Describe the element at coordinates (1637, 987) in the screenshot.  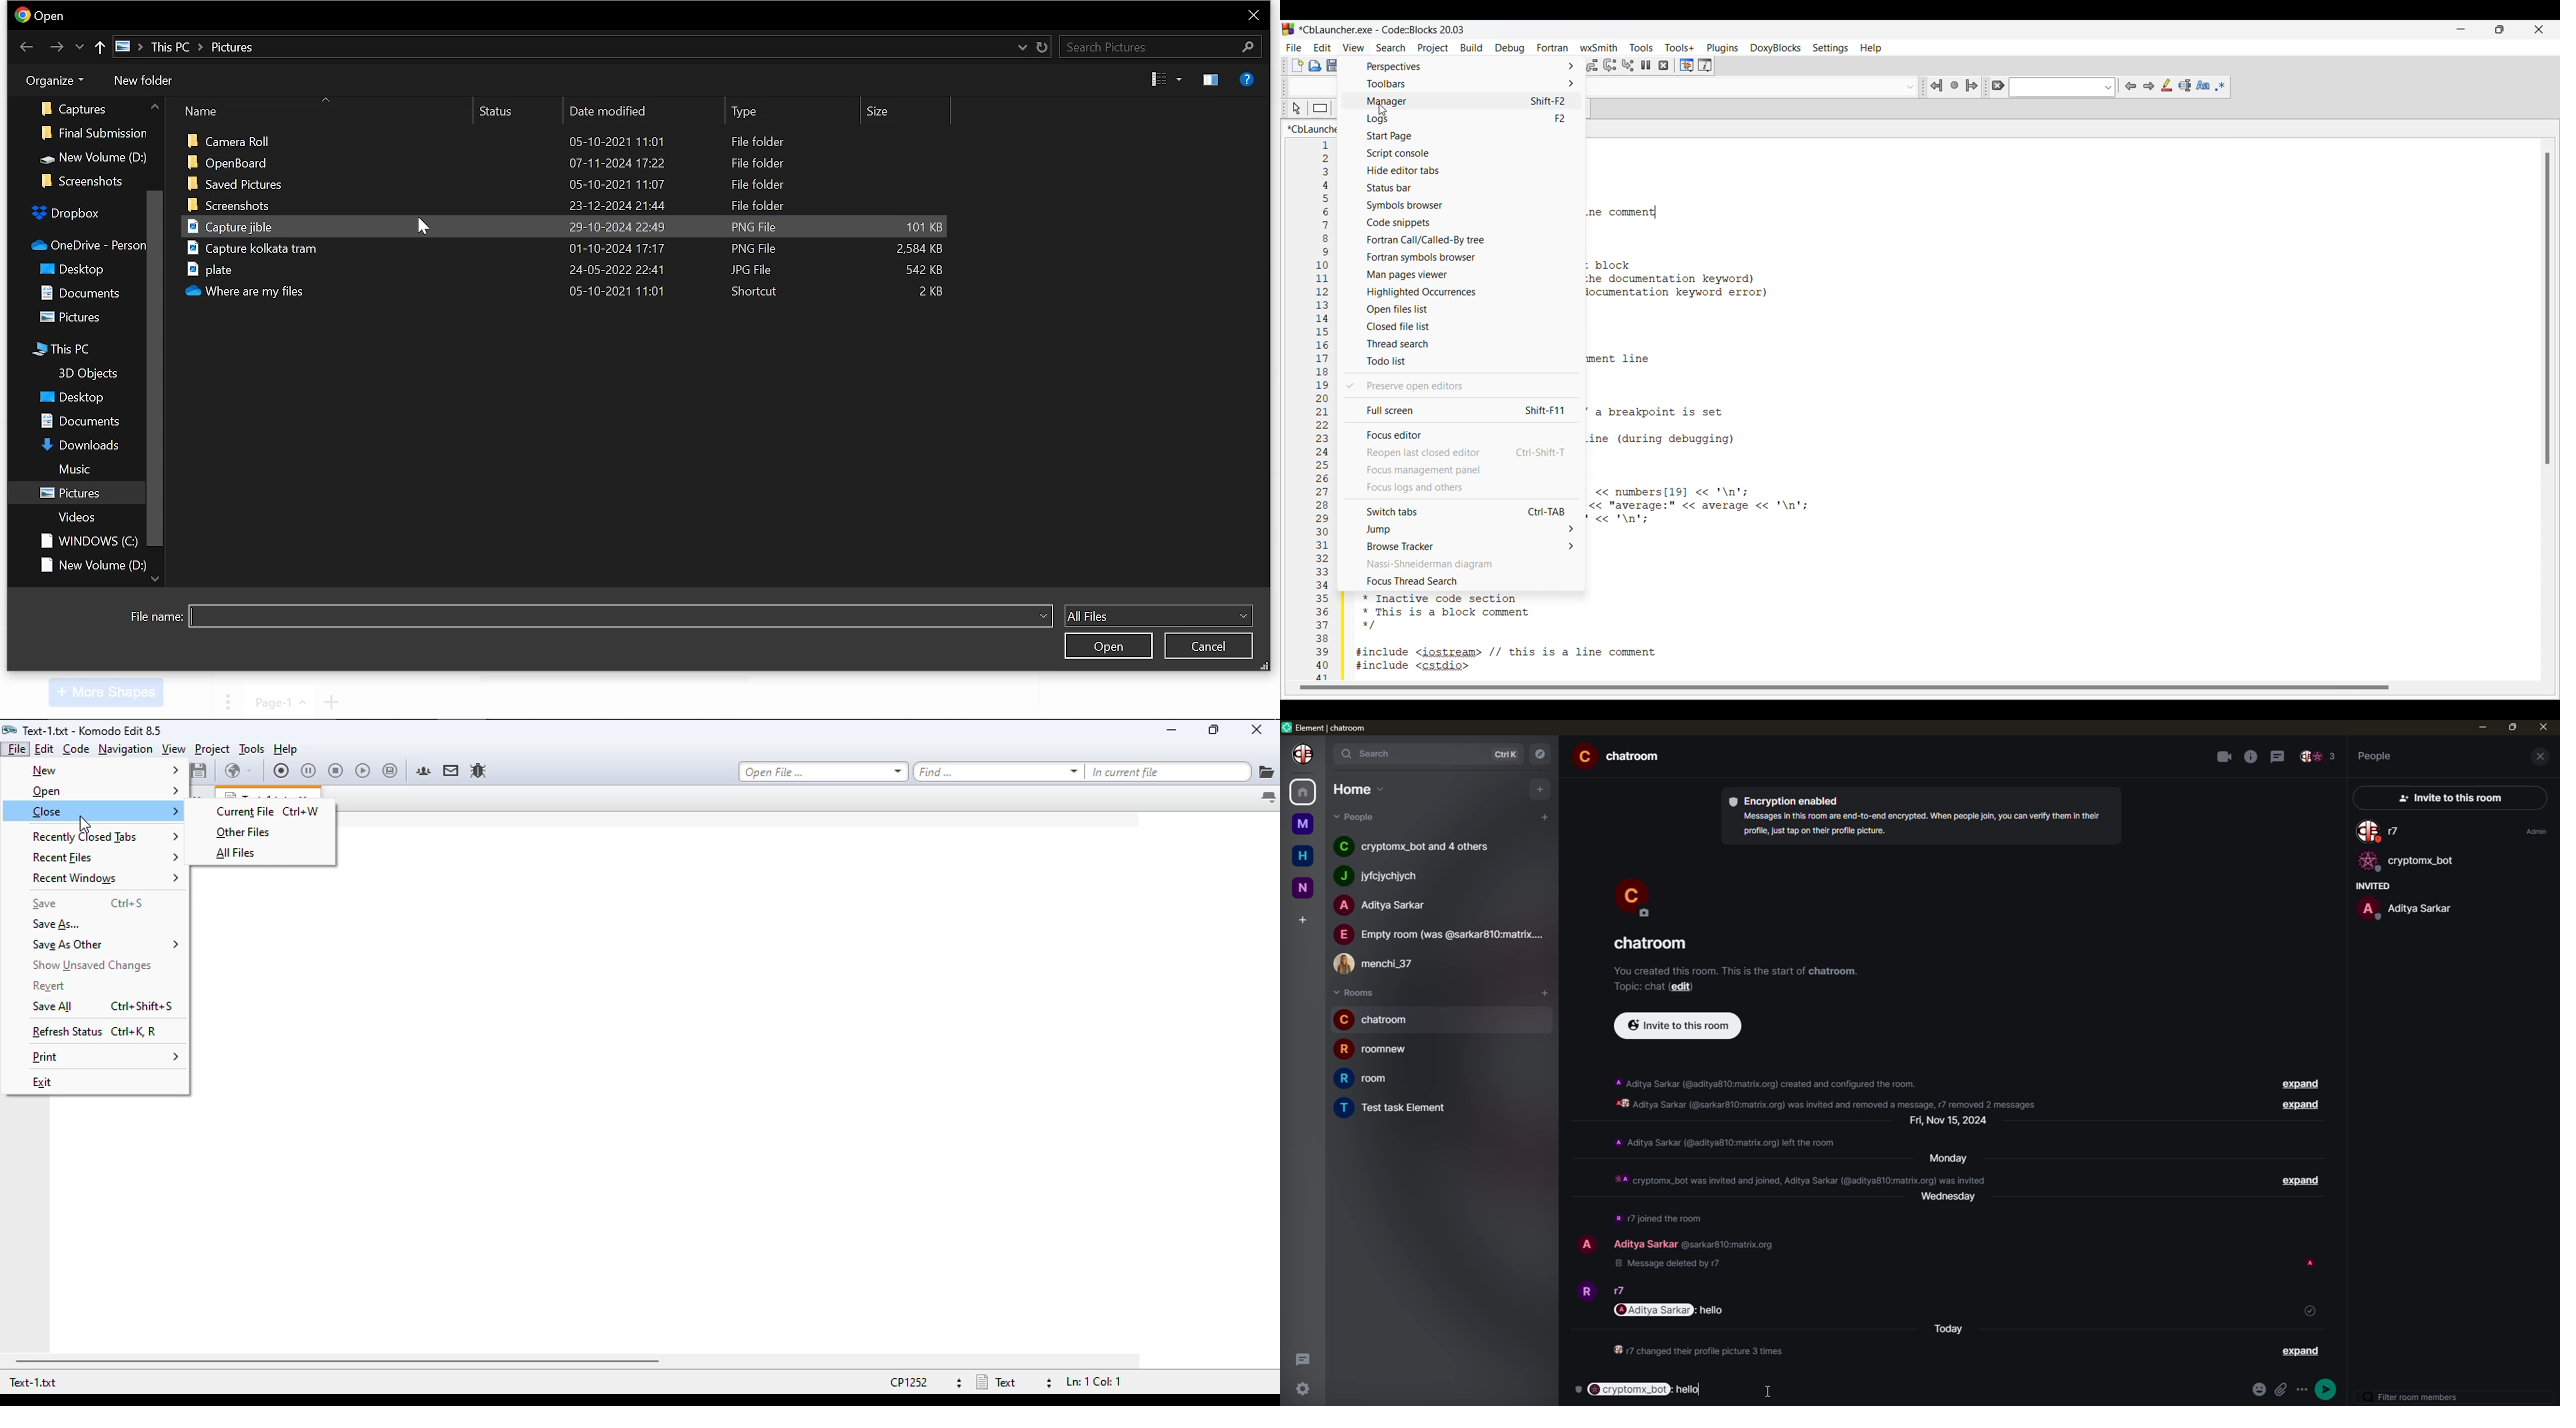
I see `topic` at that location.